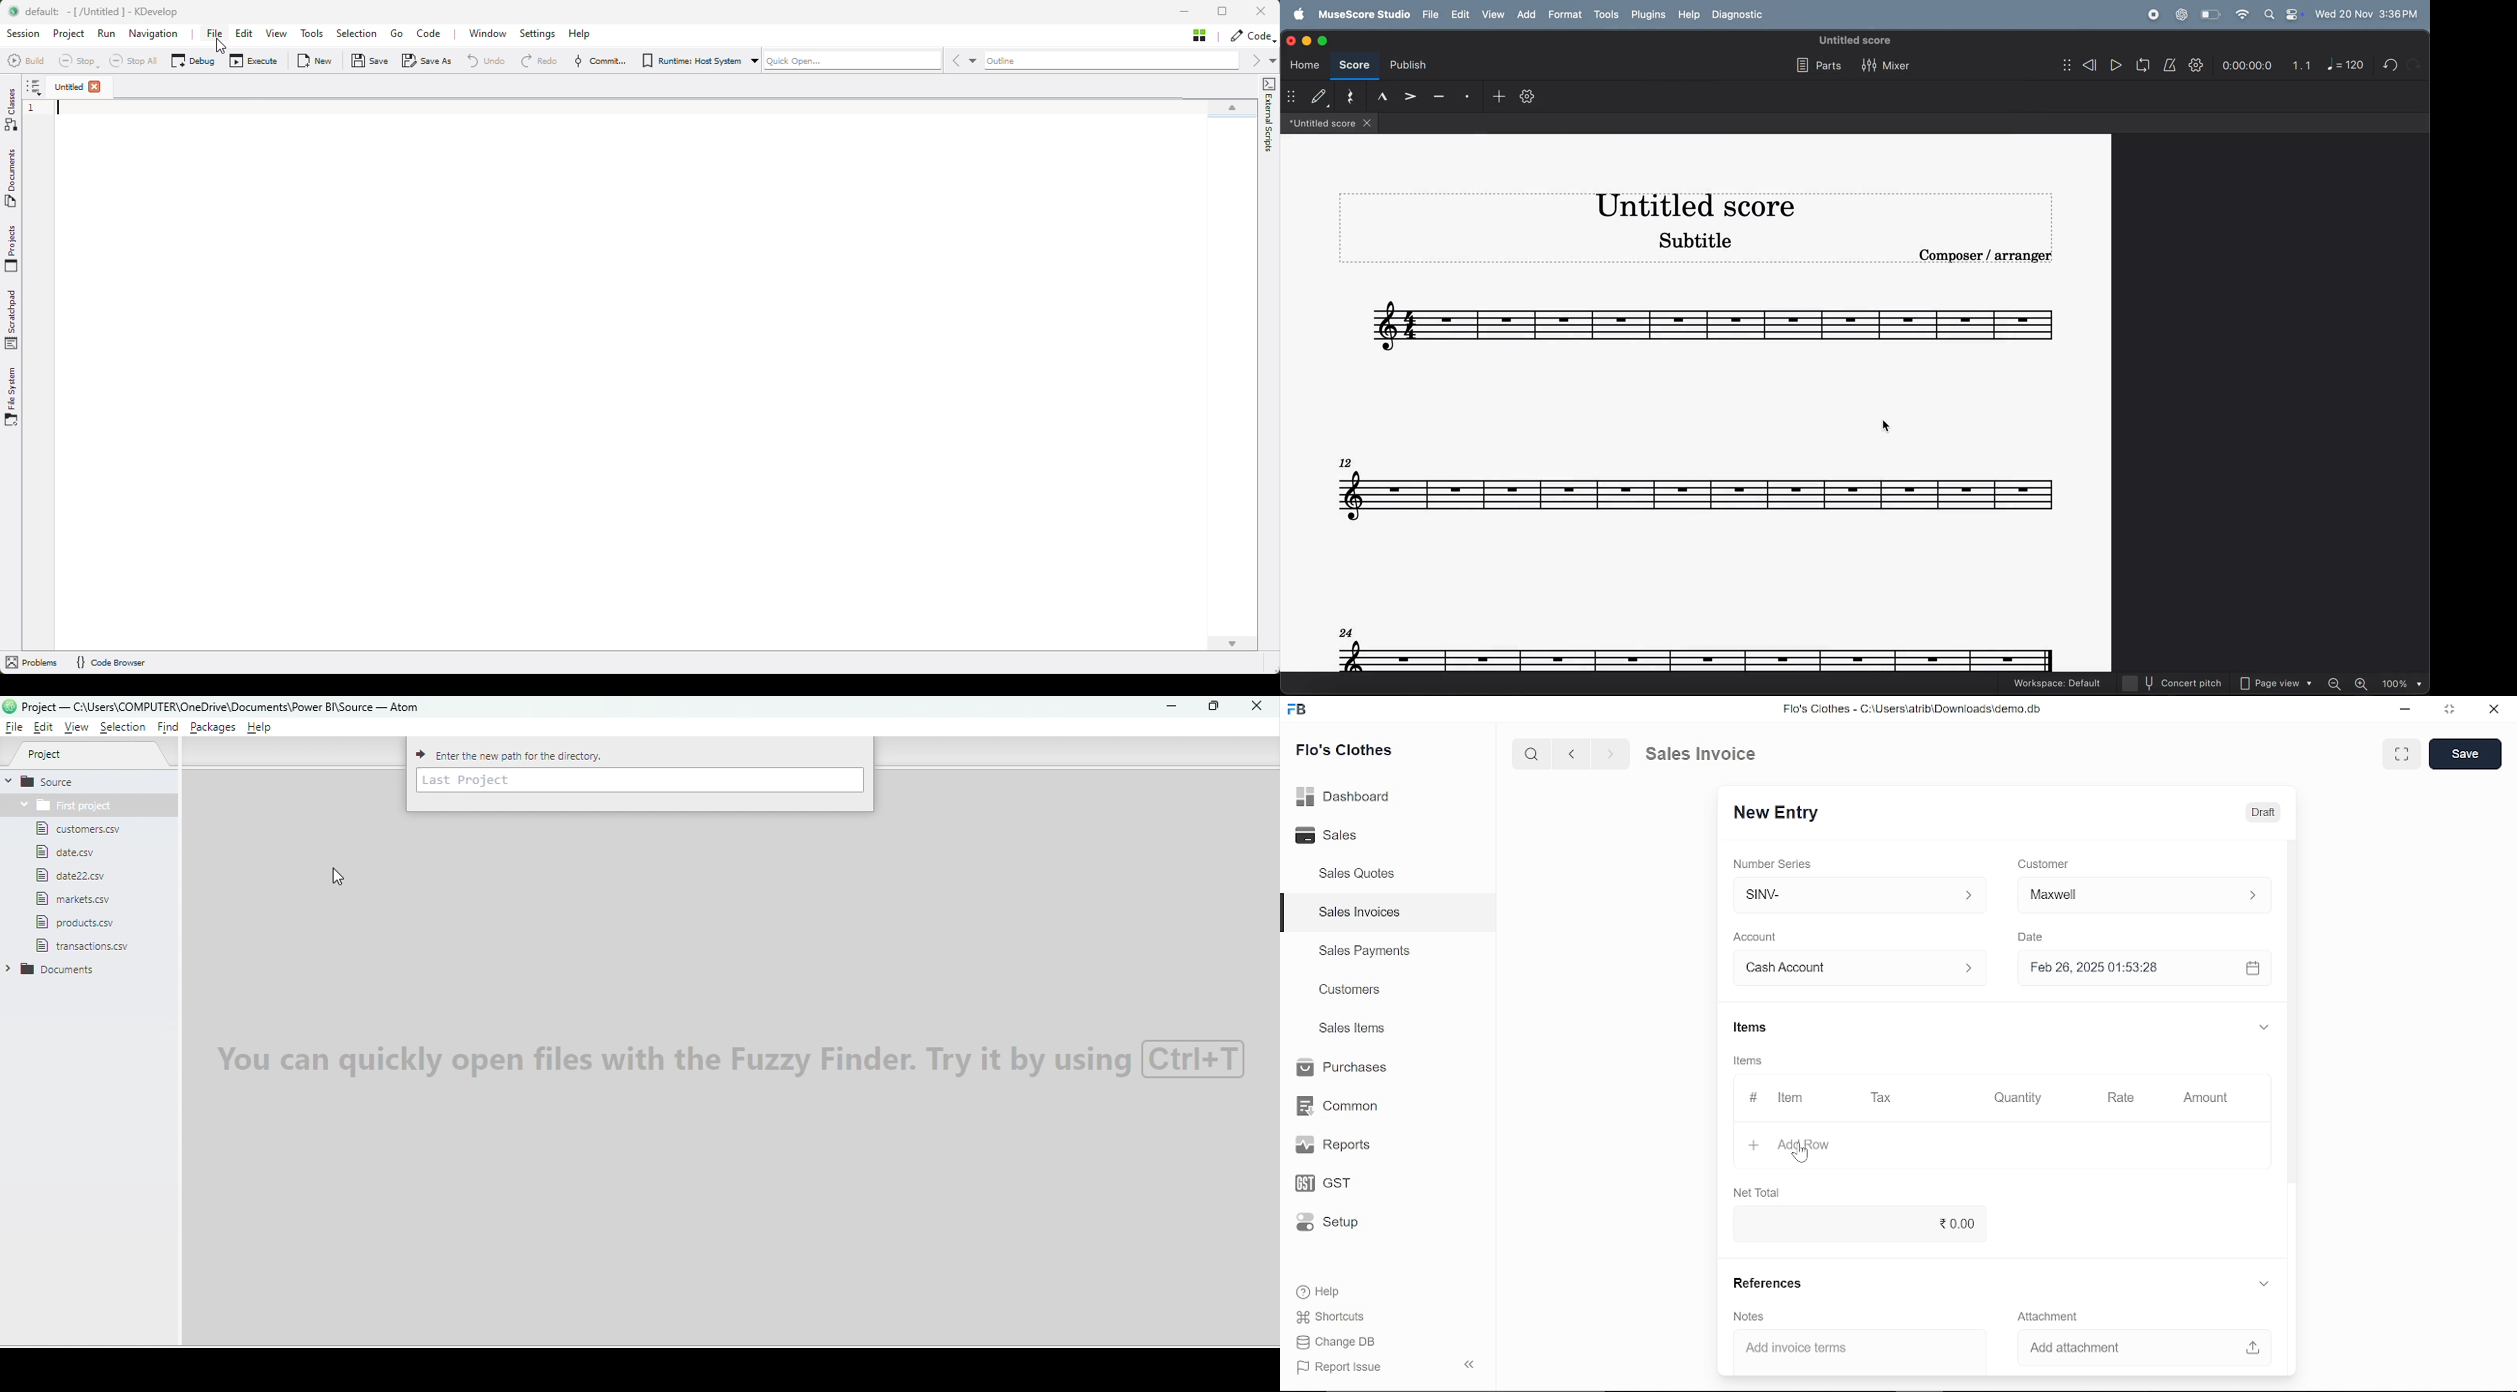 This screenshot has height=1400, width=2520. Describe the element at coordinates (1920, 710) in the screenshot. I see `Flo's Clothes - C:\UsersatribiDownloads\demo.do` at that location.